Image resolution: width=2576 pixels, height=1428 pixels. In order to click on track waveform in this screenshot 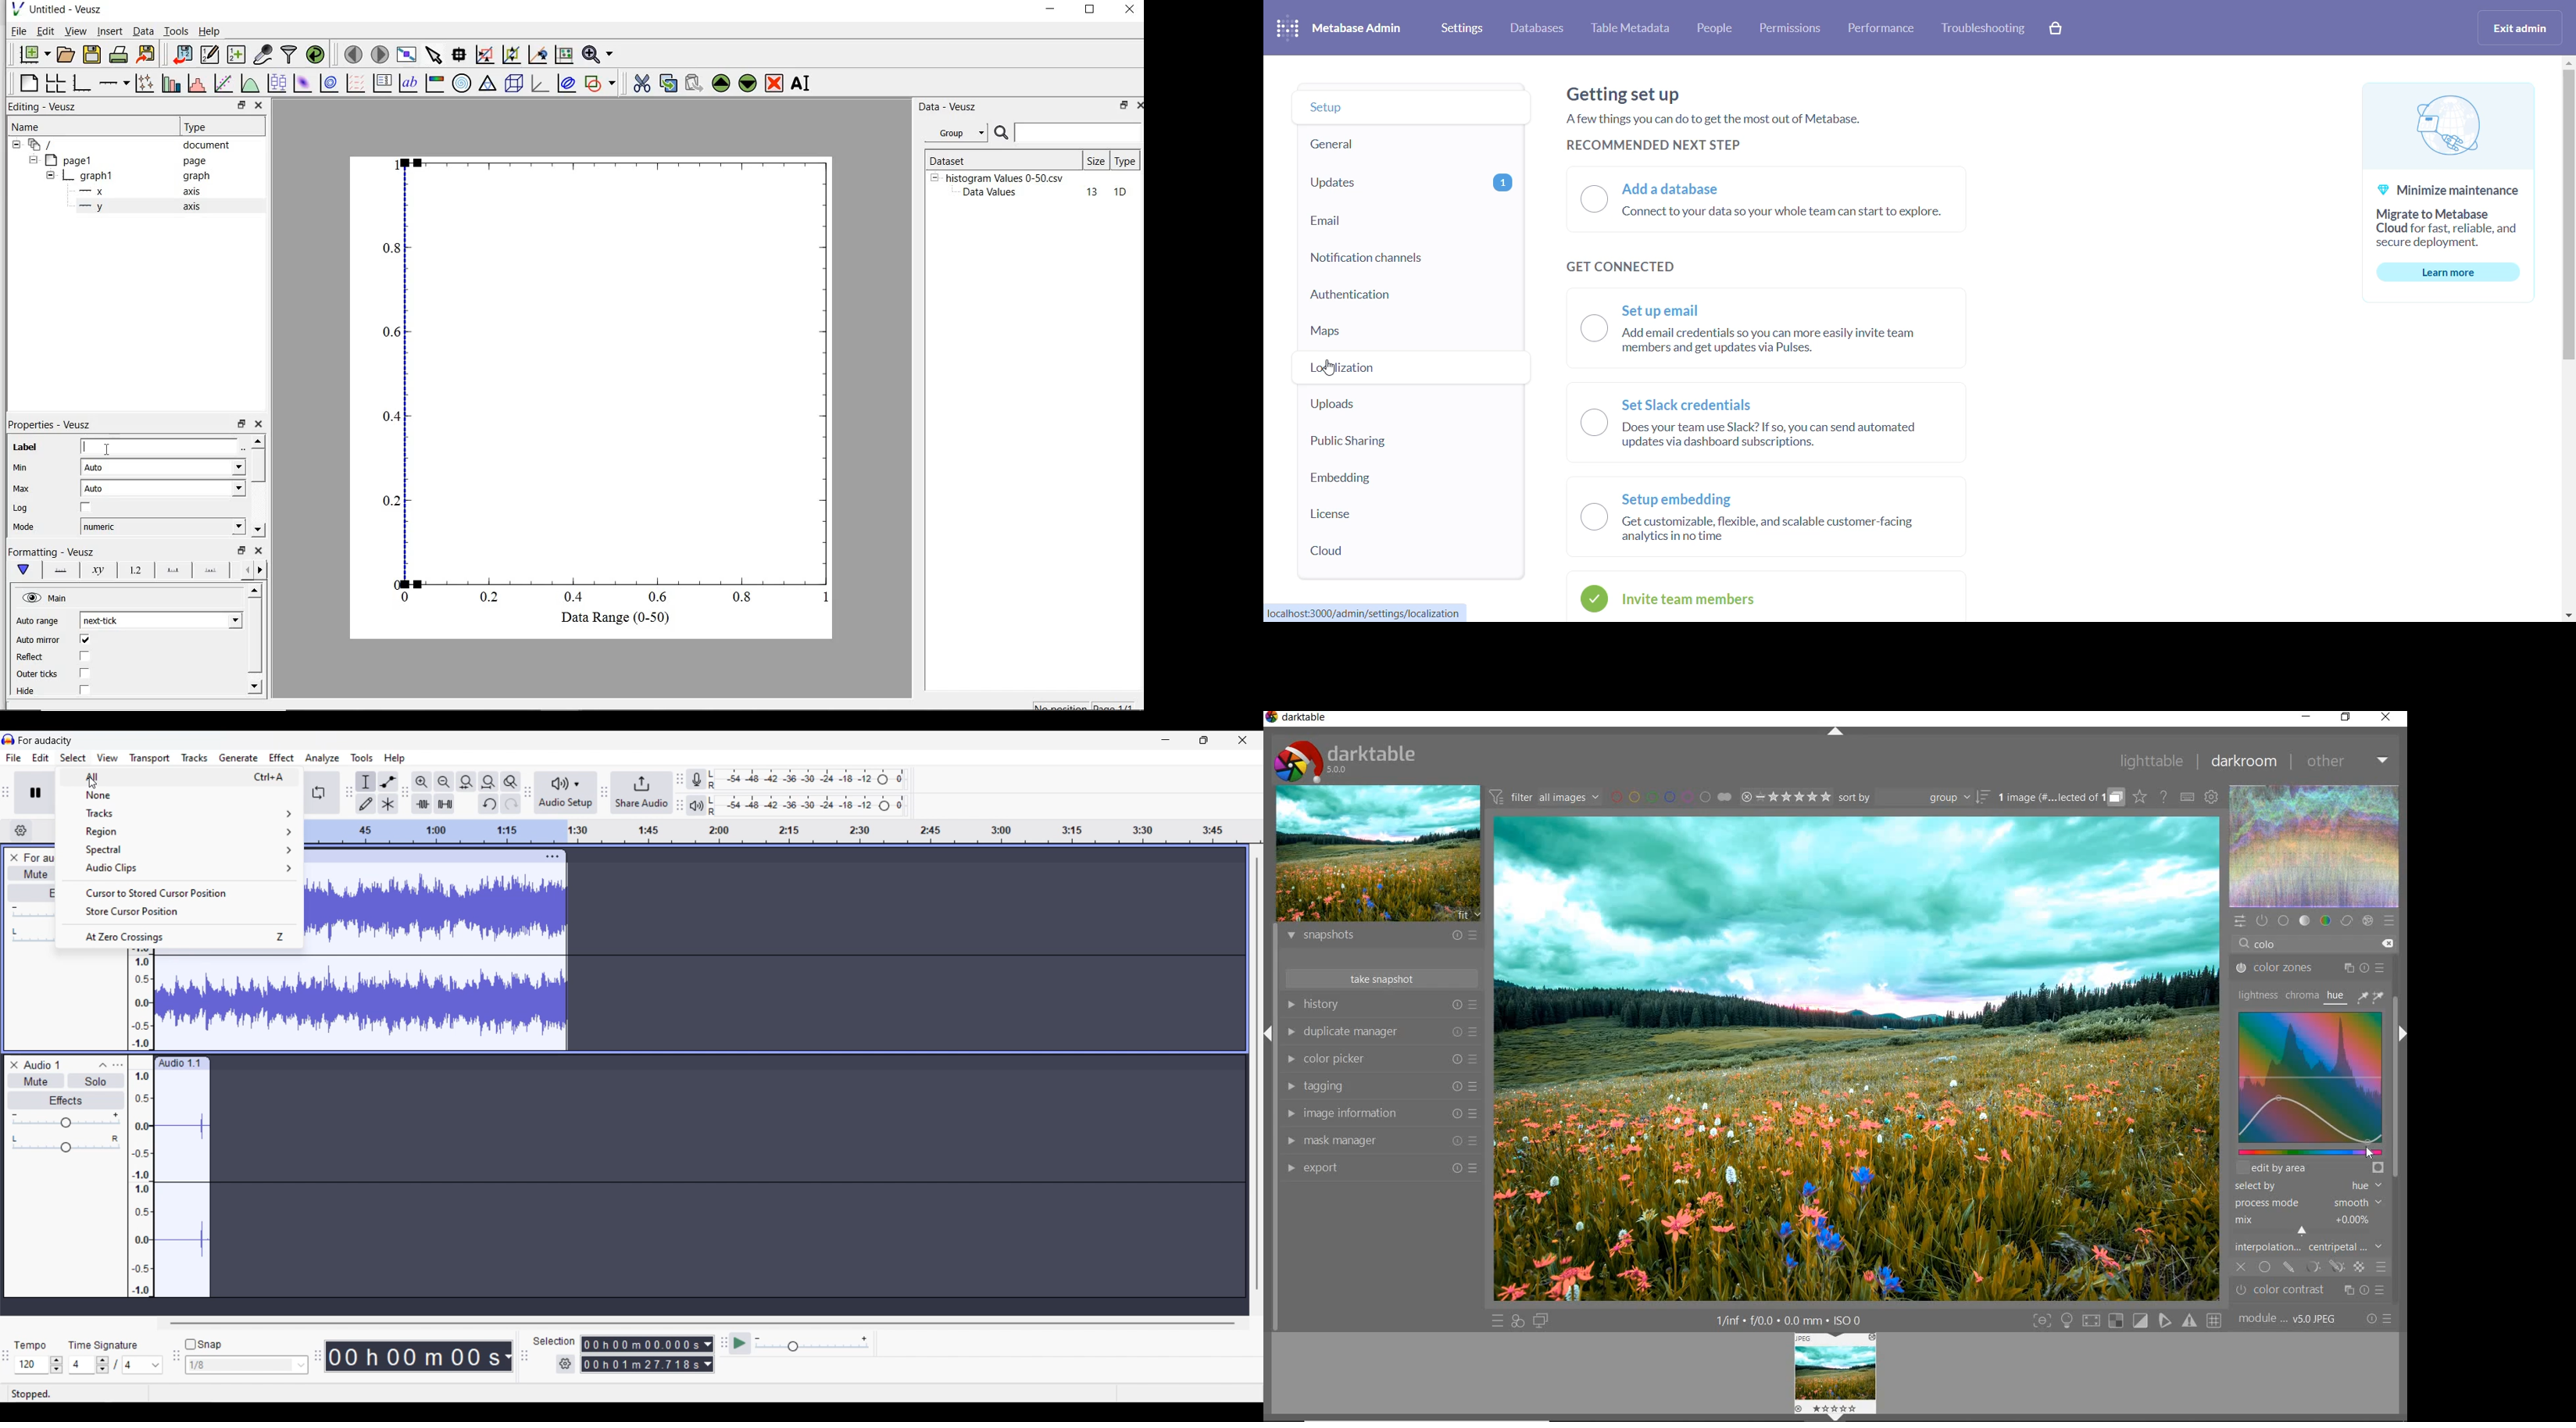, I will do `click(234, 999)`.